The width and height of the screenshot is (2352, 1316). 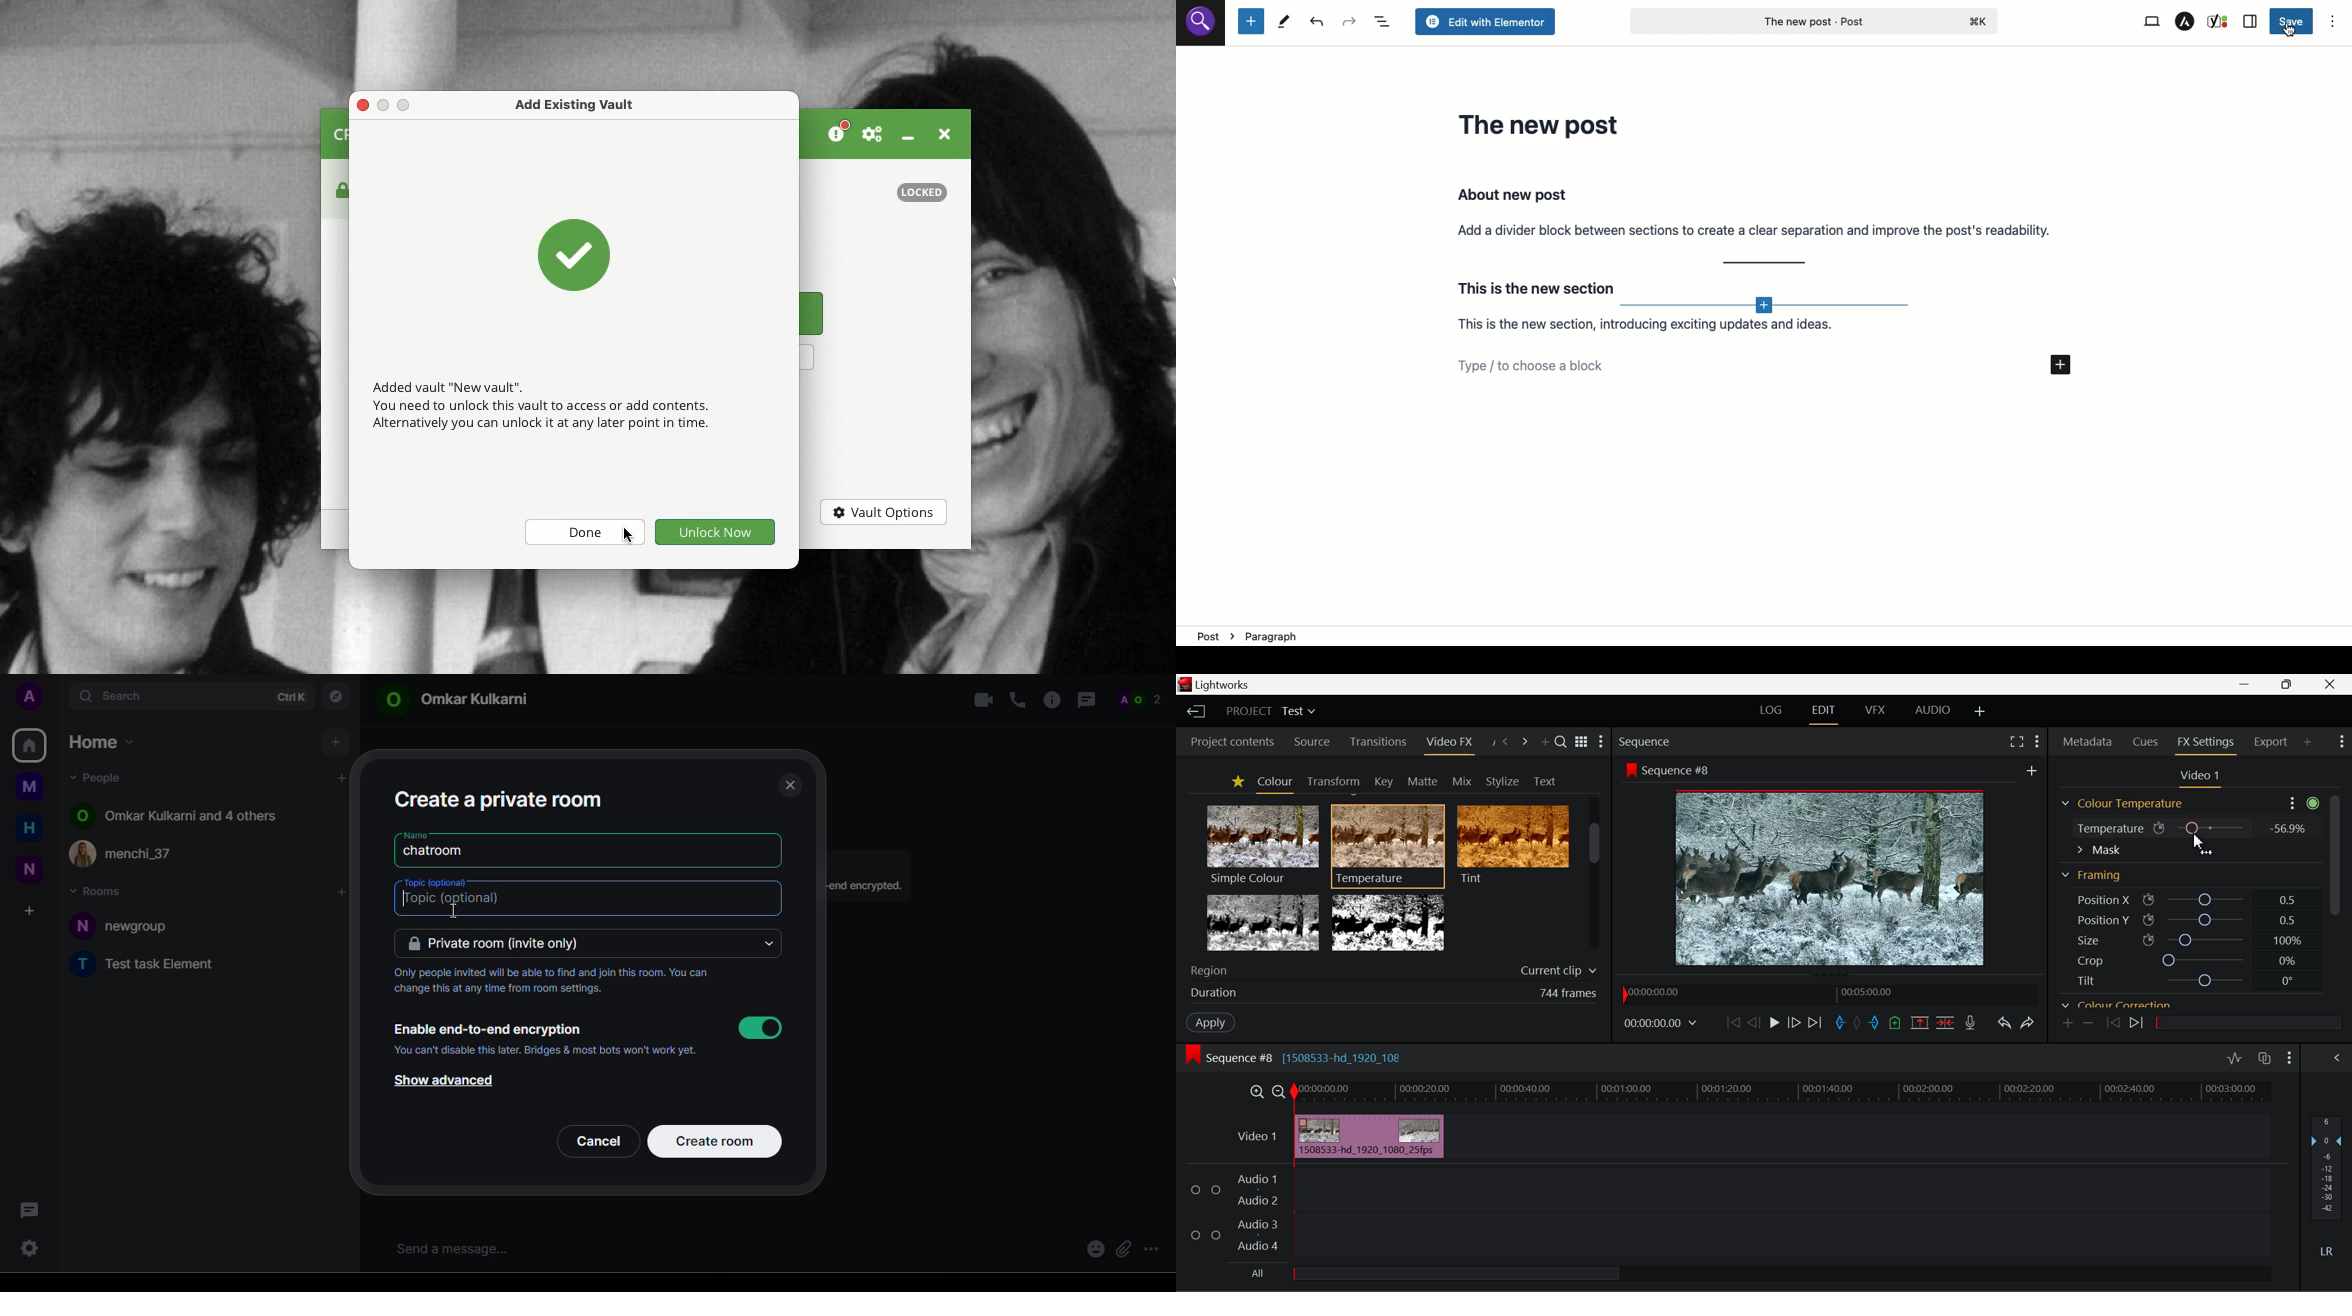 I want to click on Tint, so click(x=1512, y=844).